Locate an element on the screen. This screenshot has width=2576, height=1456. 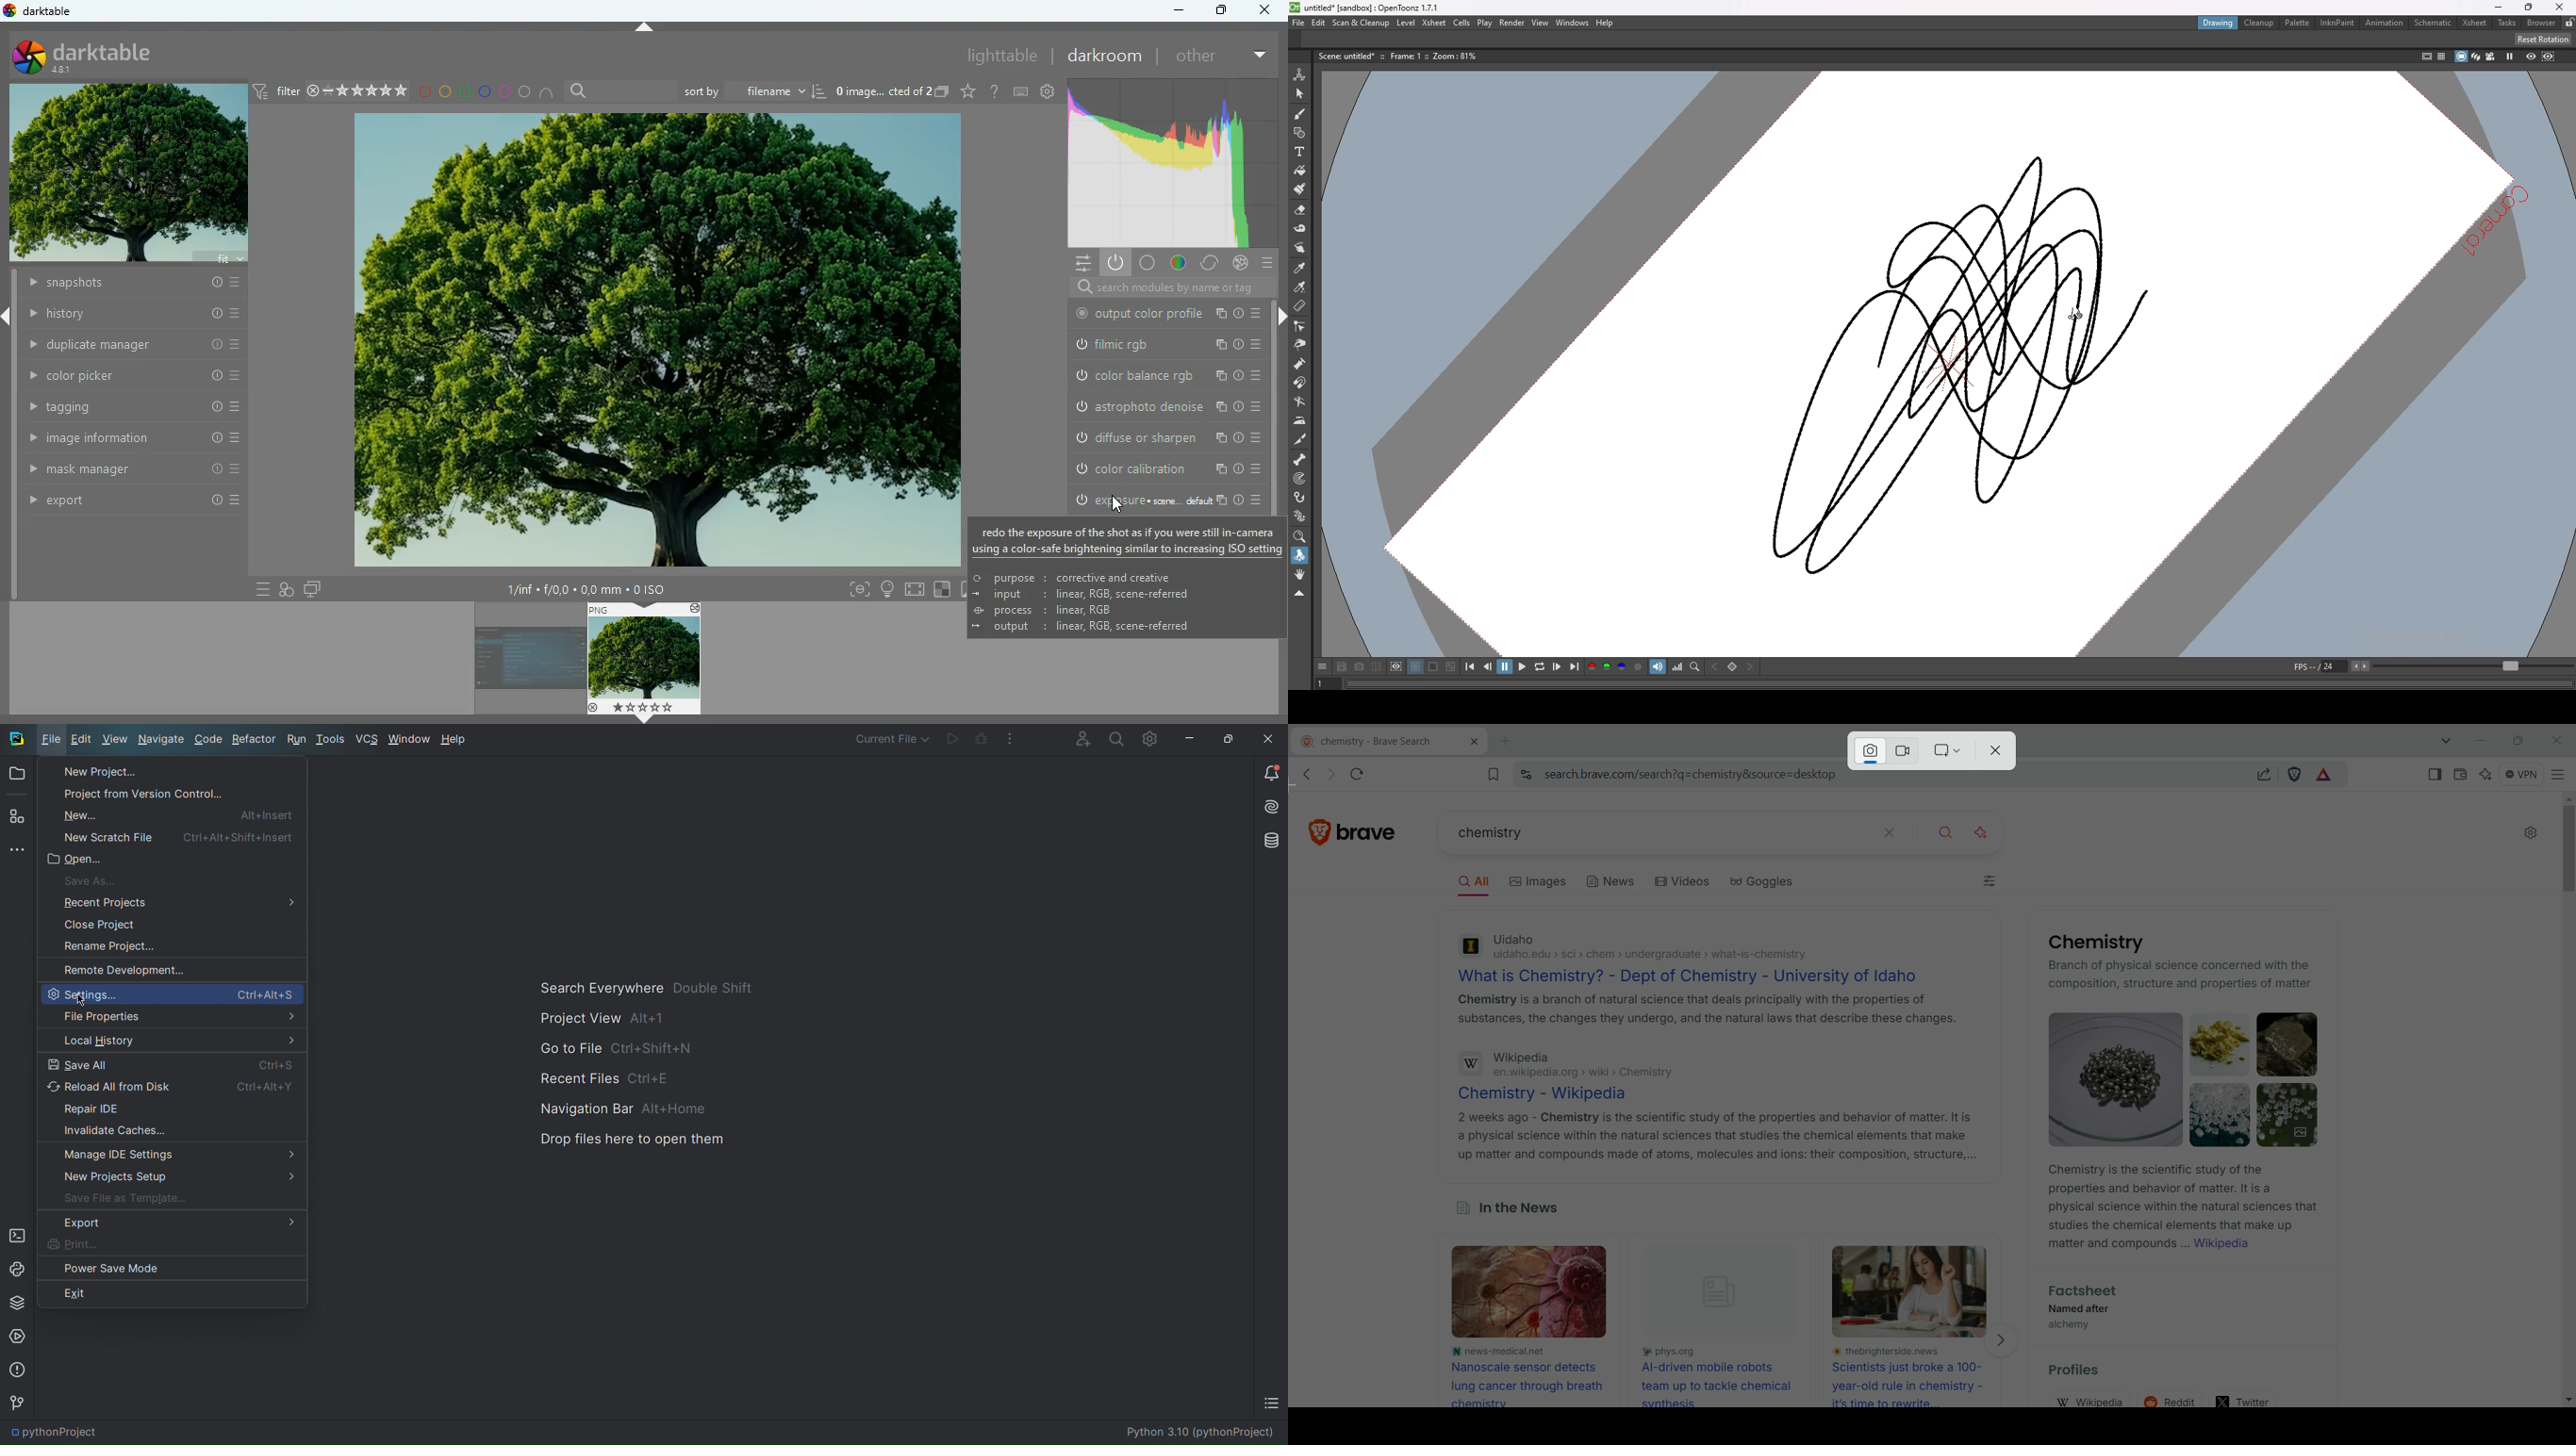
Open is located at coordinates (77, 860).